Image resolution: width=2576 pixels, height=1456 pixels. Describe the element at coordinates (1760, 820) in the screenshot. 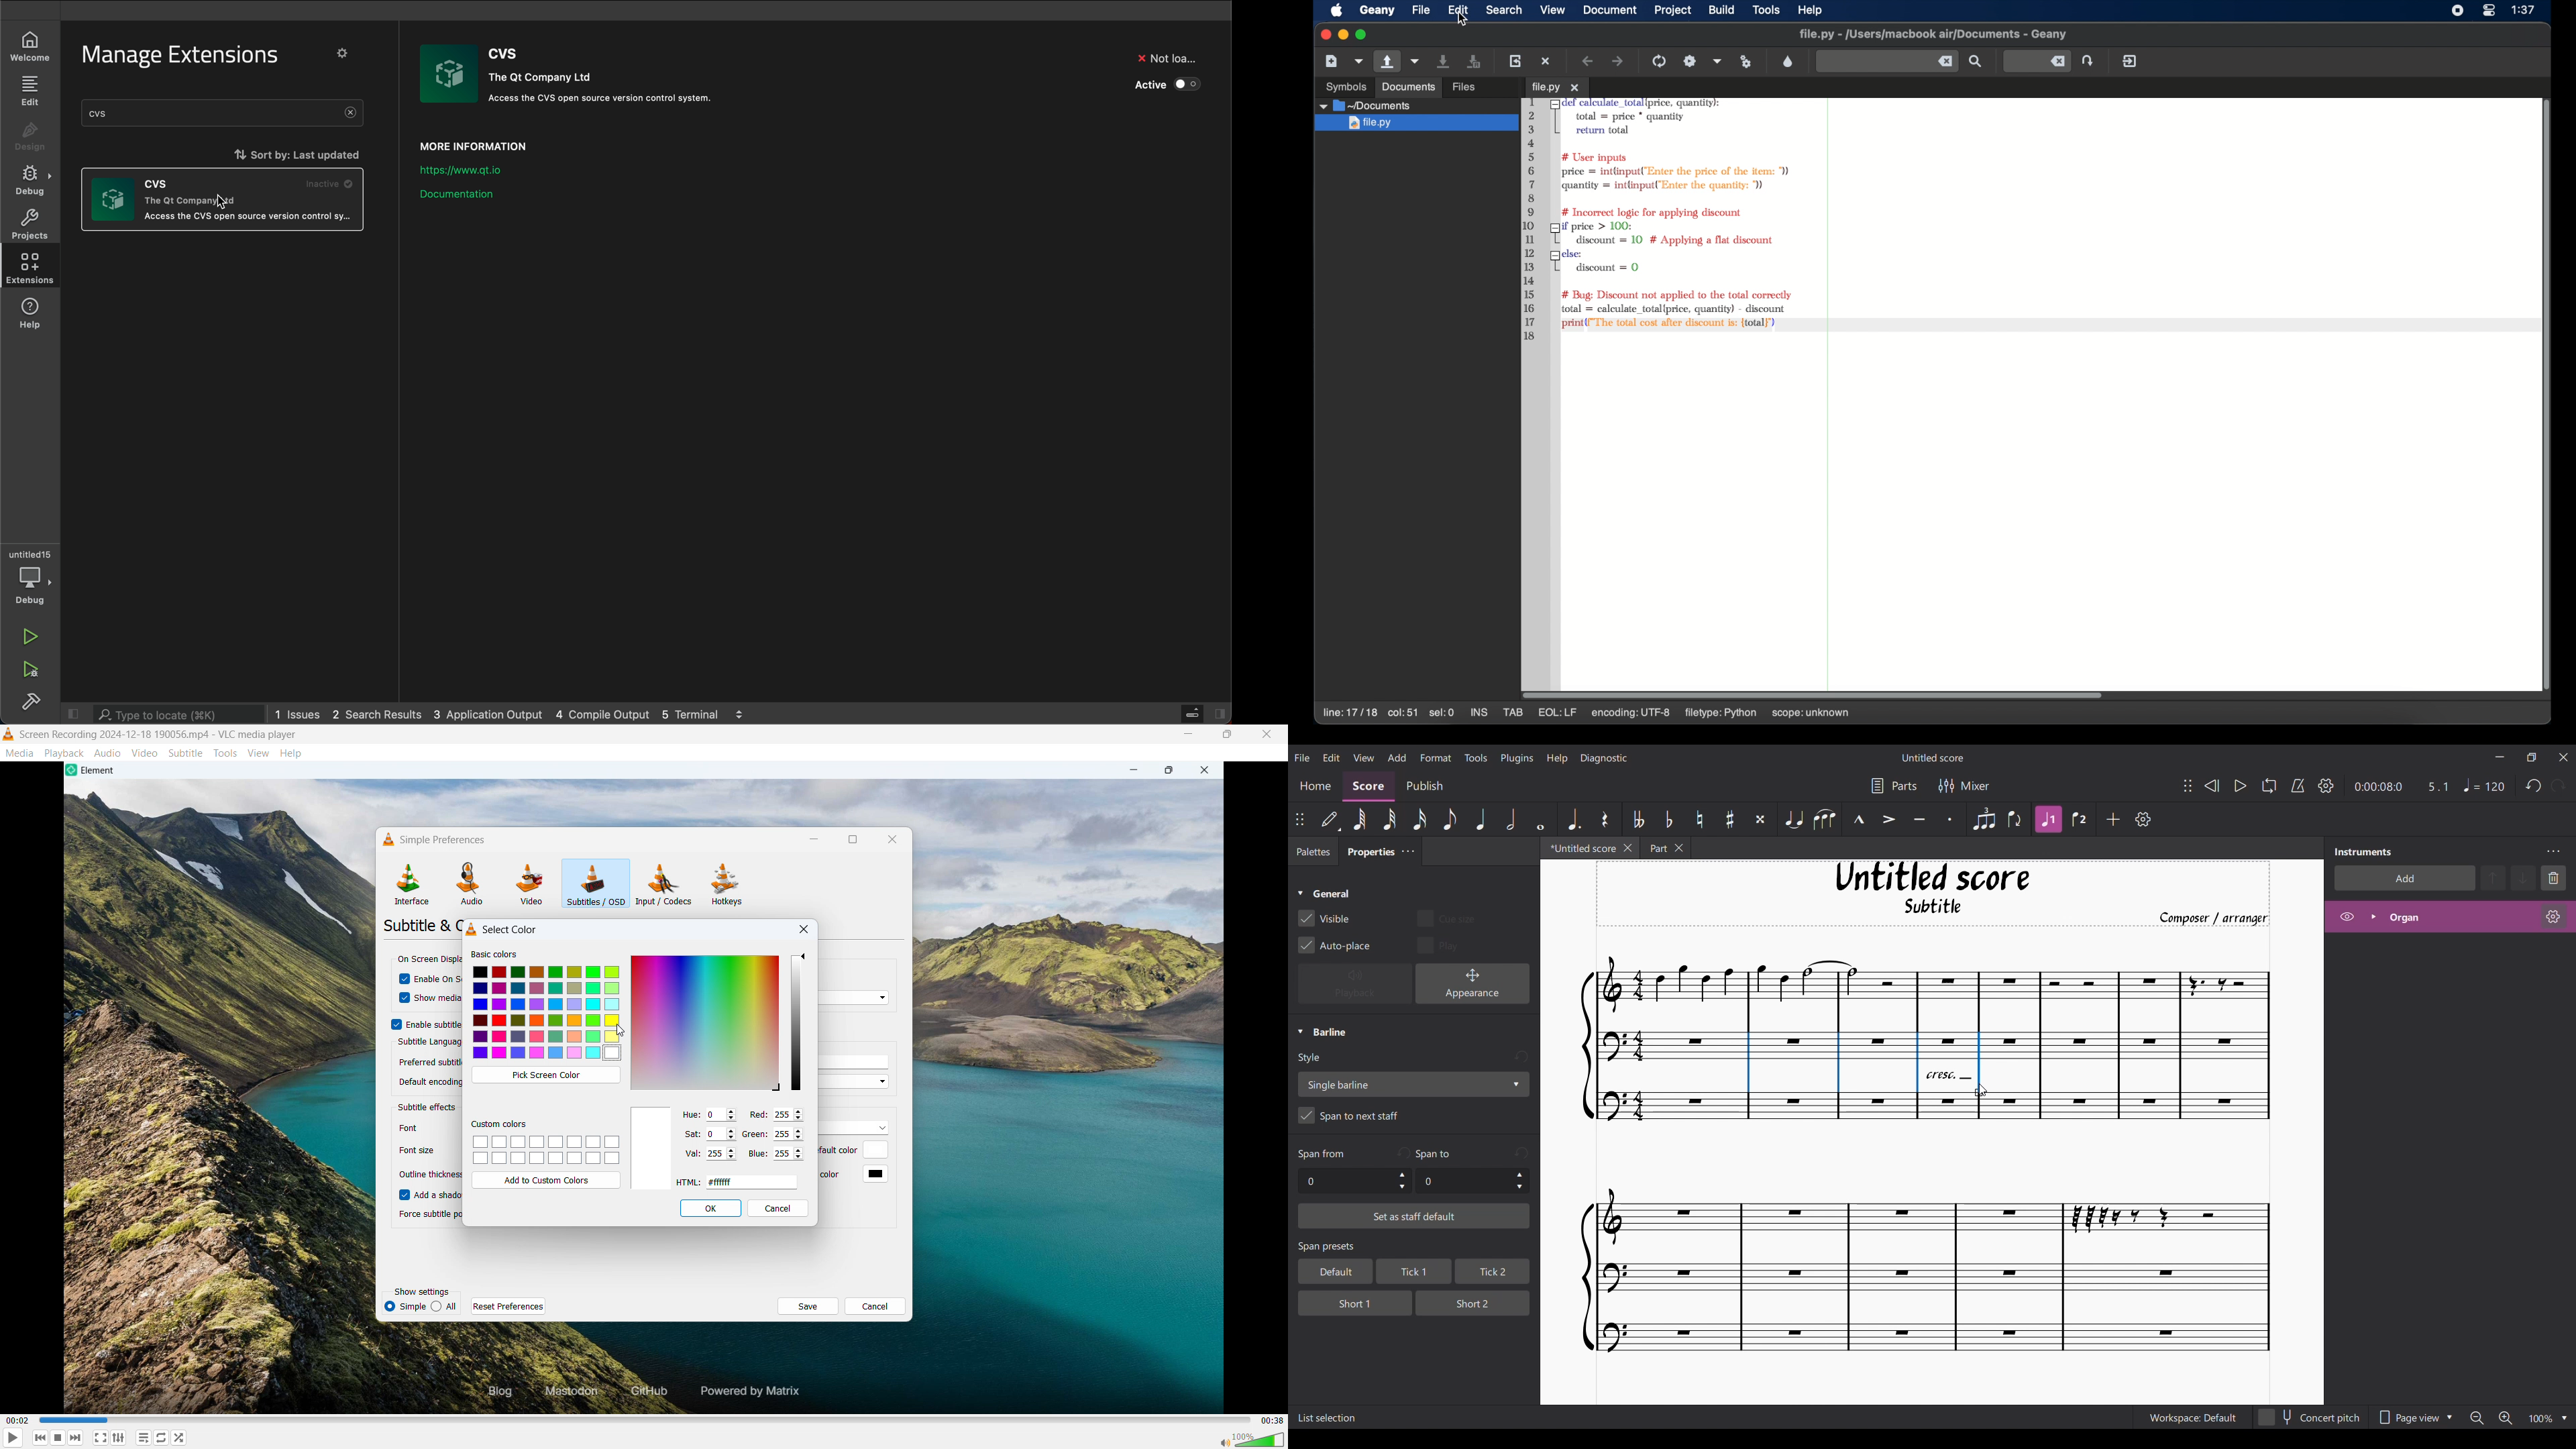

I see `Toggle double sharp` at that location.